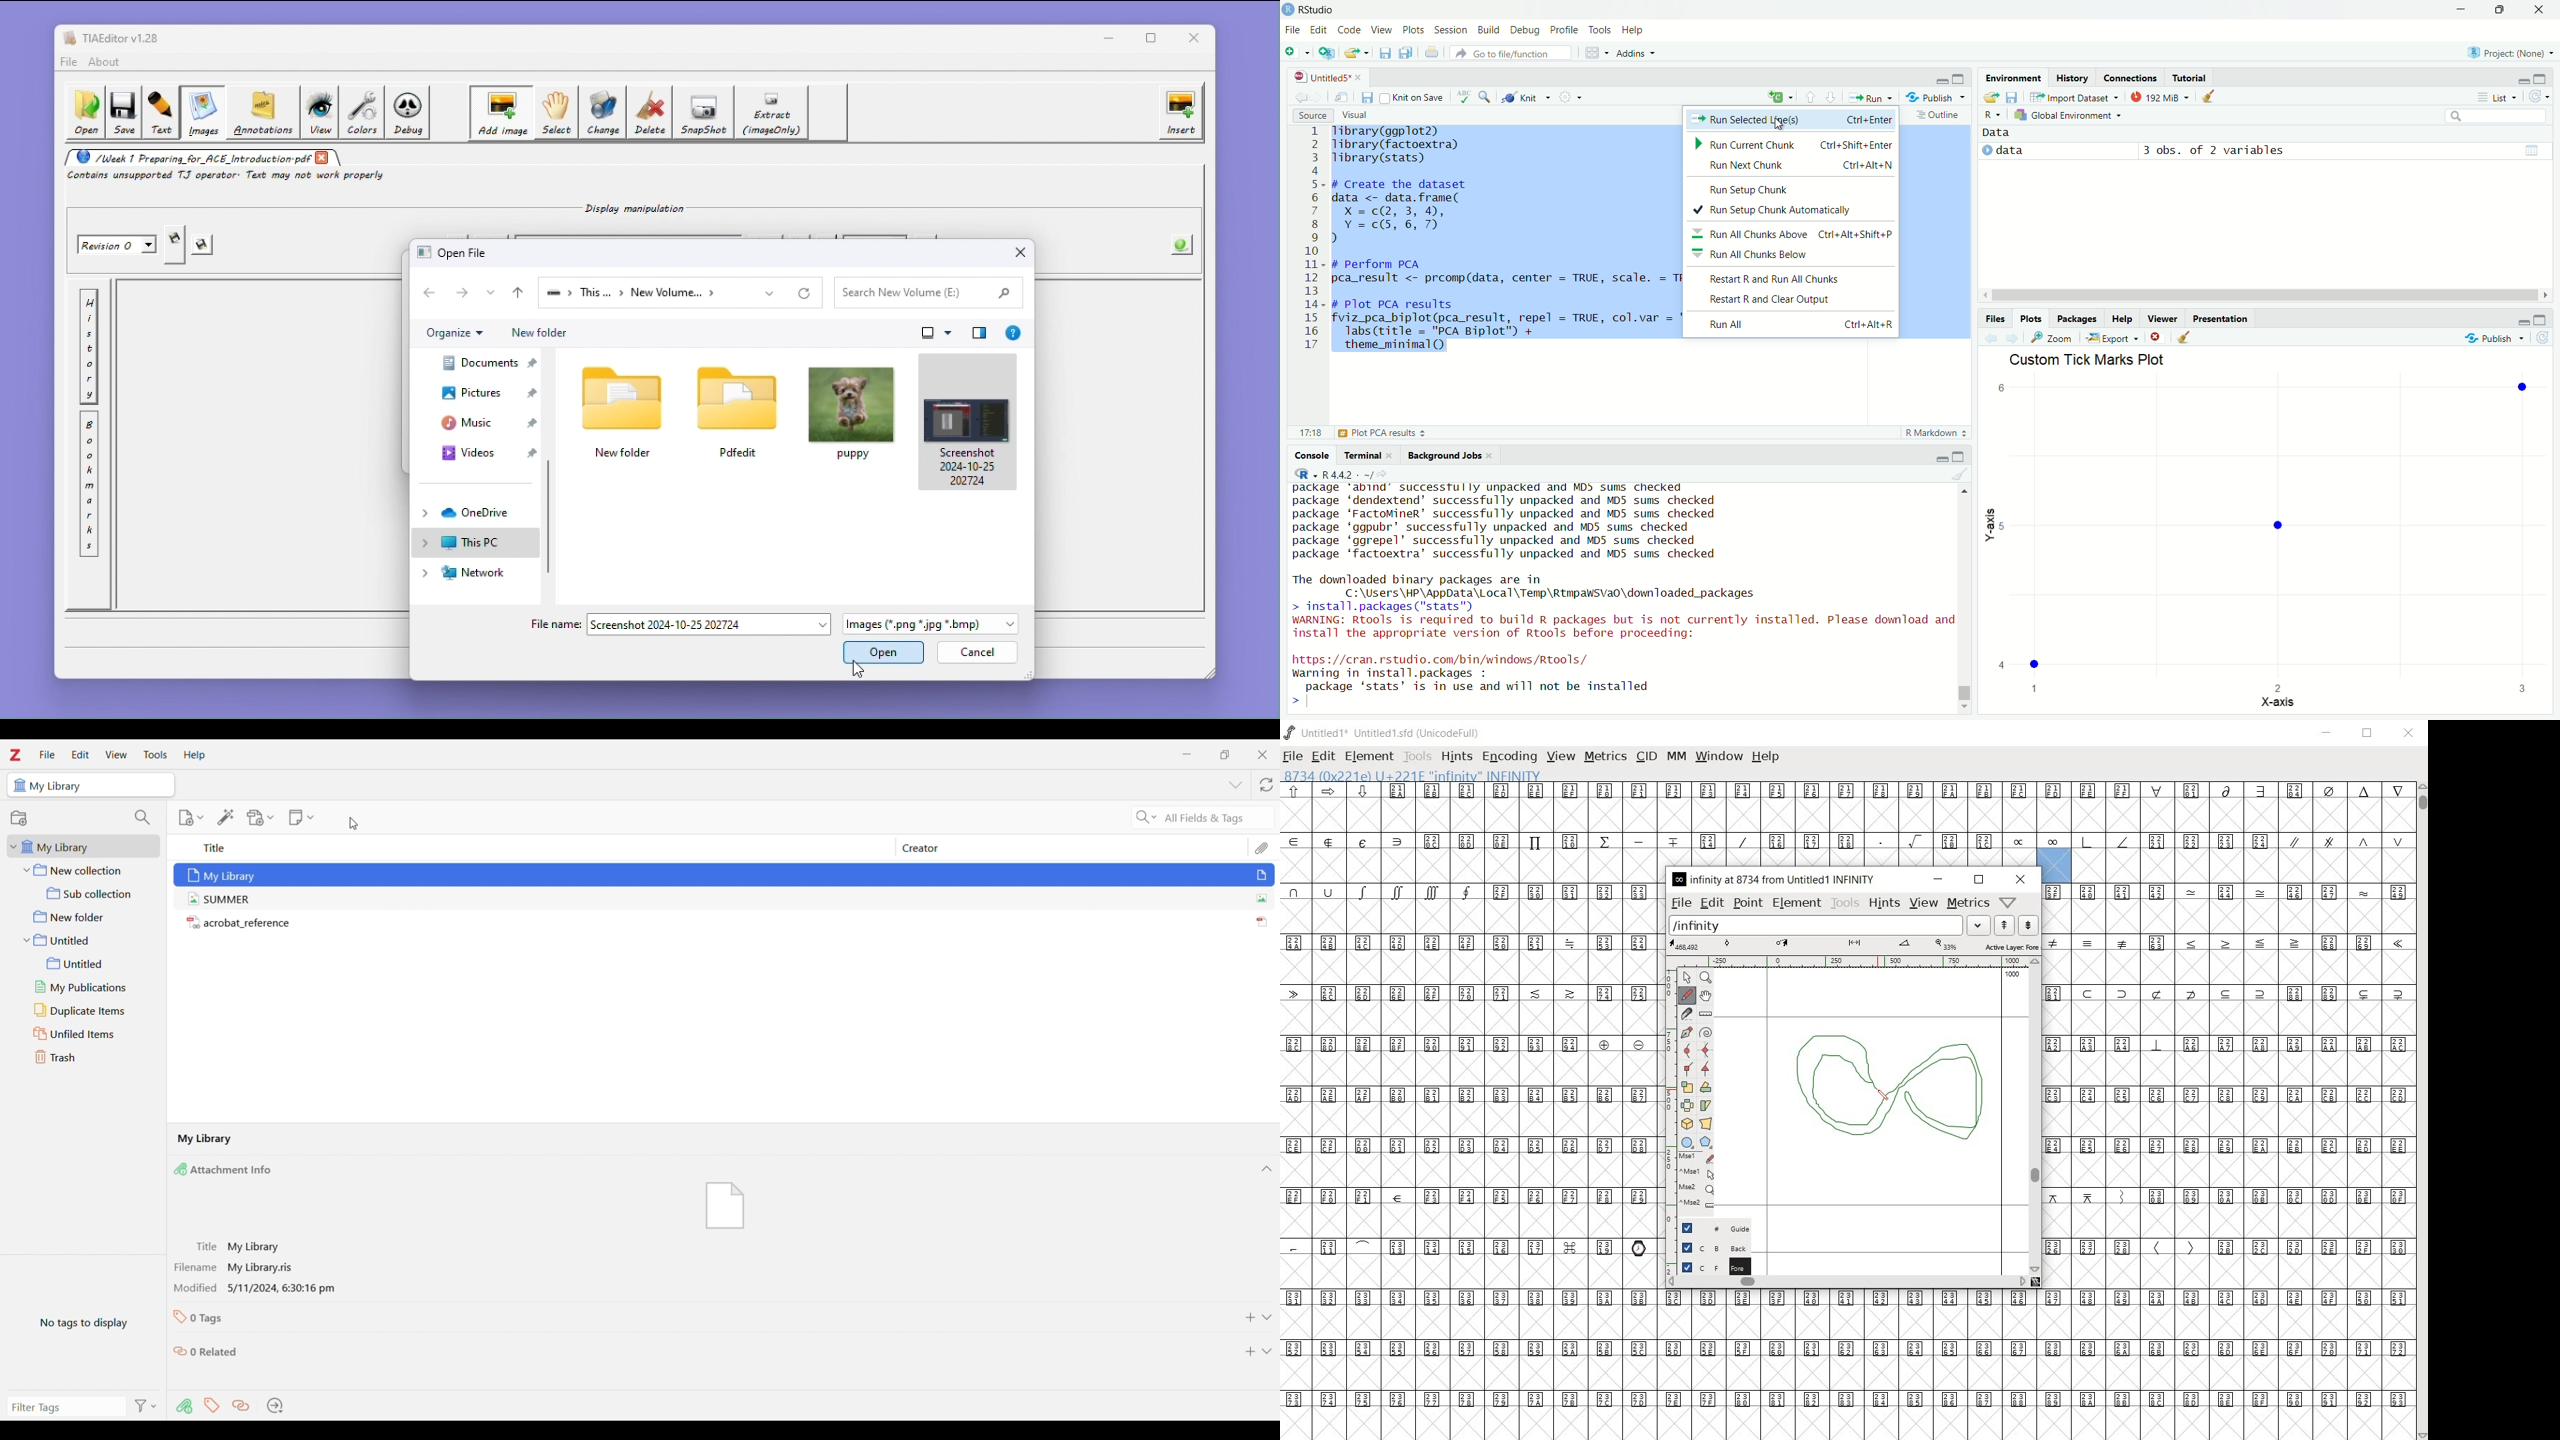 The image size is (2576, 1456). Describe the element at coordinates (1601, 31) in the screenshot. I see `Tools` at that location.